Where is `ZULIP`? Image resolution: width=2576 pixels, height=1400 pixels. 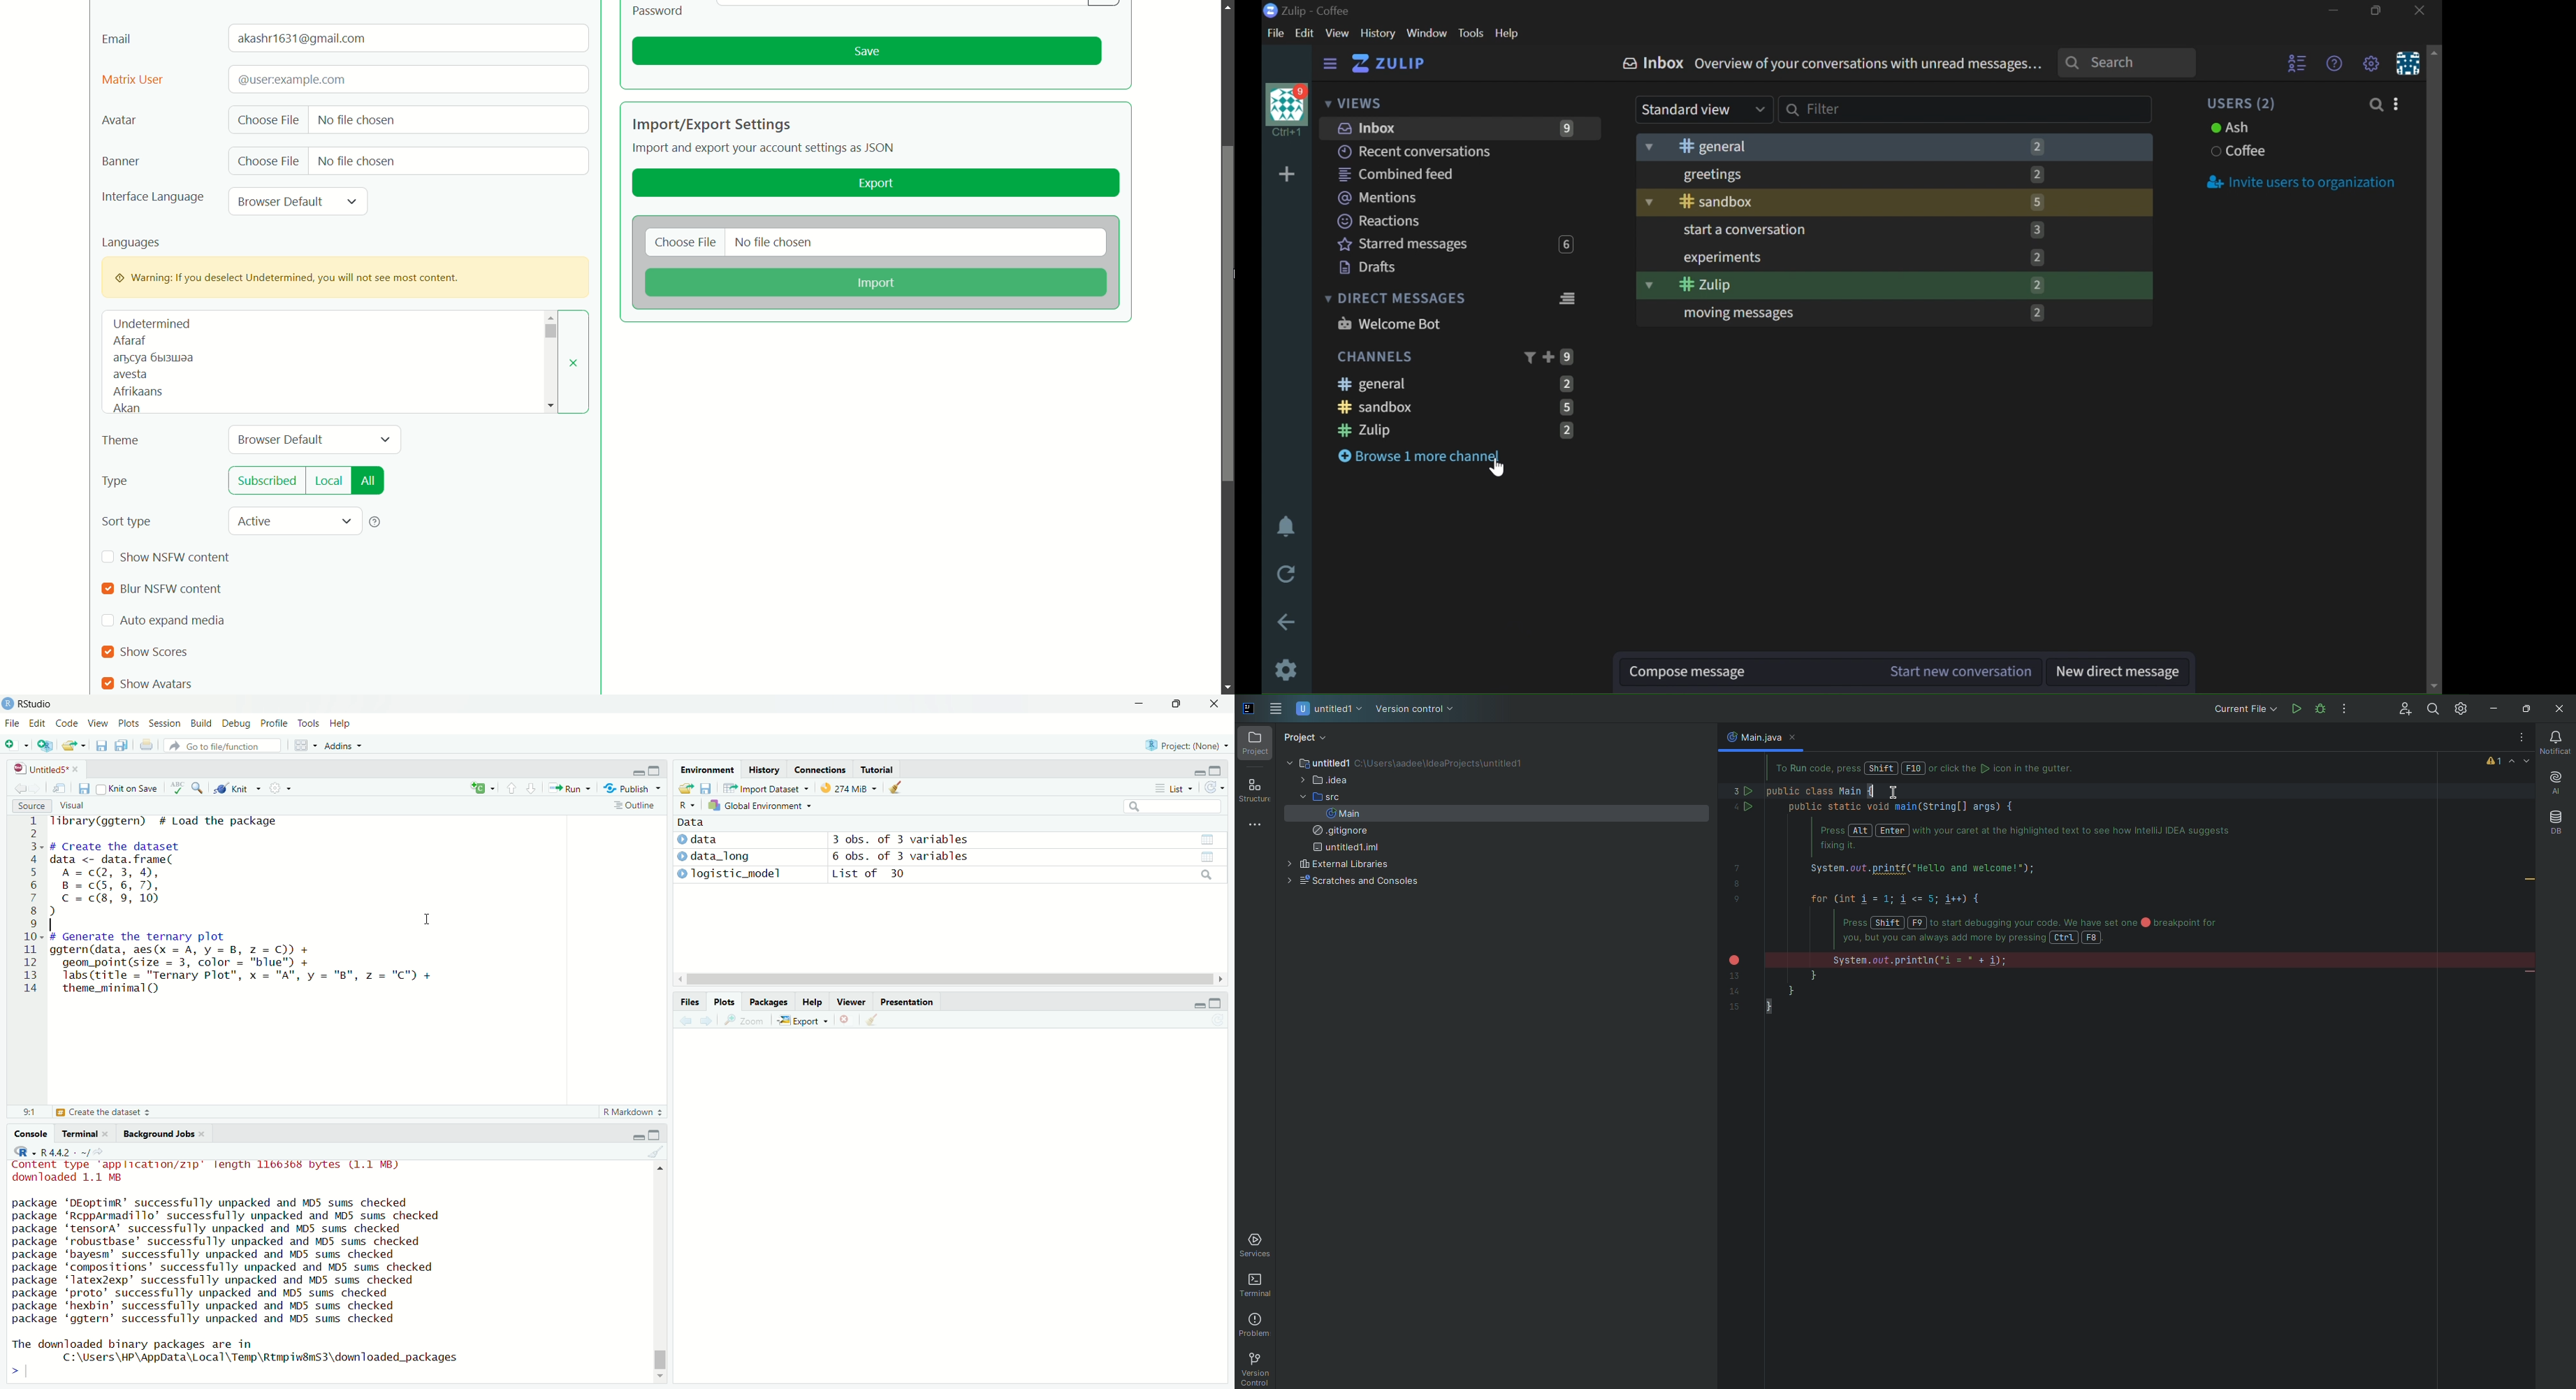 ZULIP is located at coordinates (1389, 64).